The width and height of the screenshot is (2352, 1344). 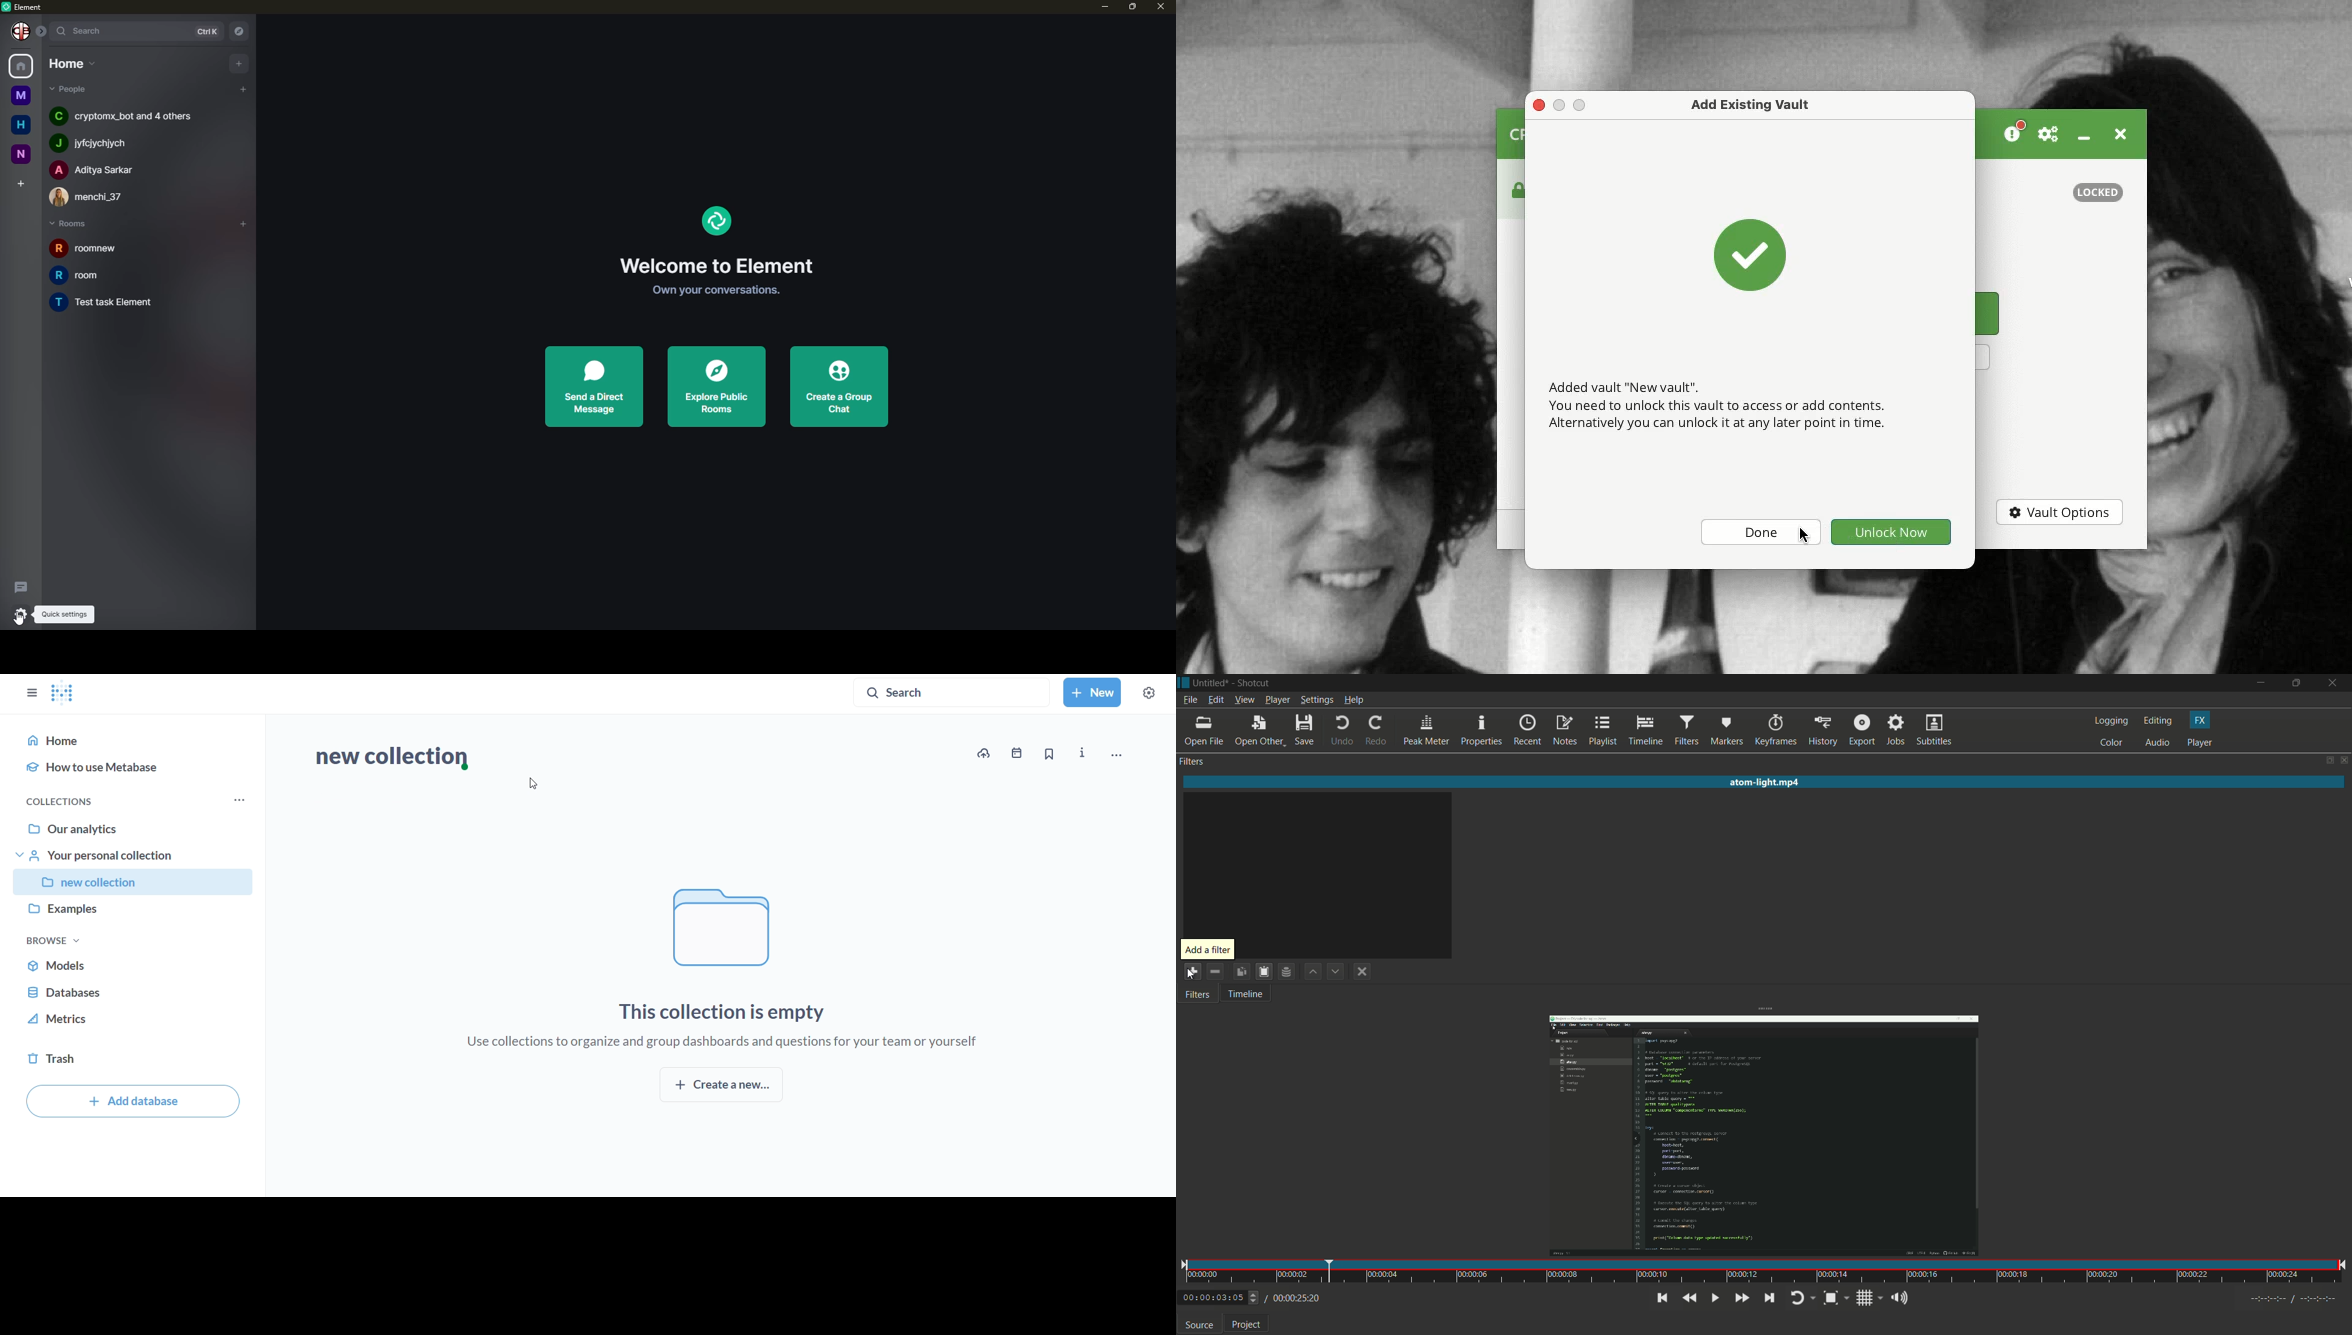 What do you see at coordinates (1686, 730) in the screenshot?
I see `filters` at bounding box center [1686, 730].